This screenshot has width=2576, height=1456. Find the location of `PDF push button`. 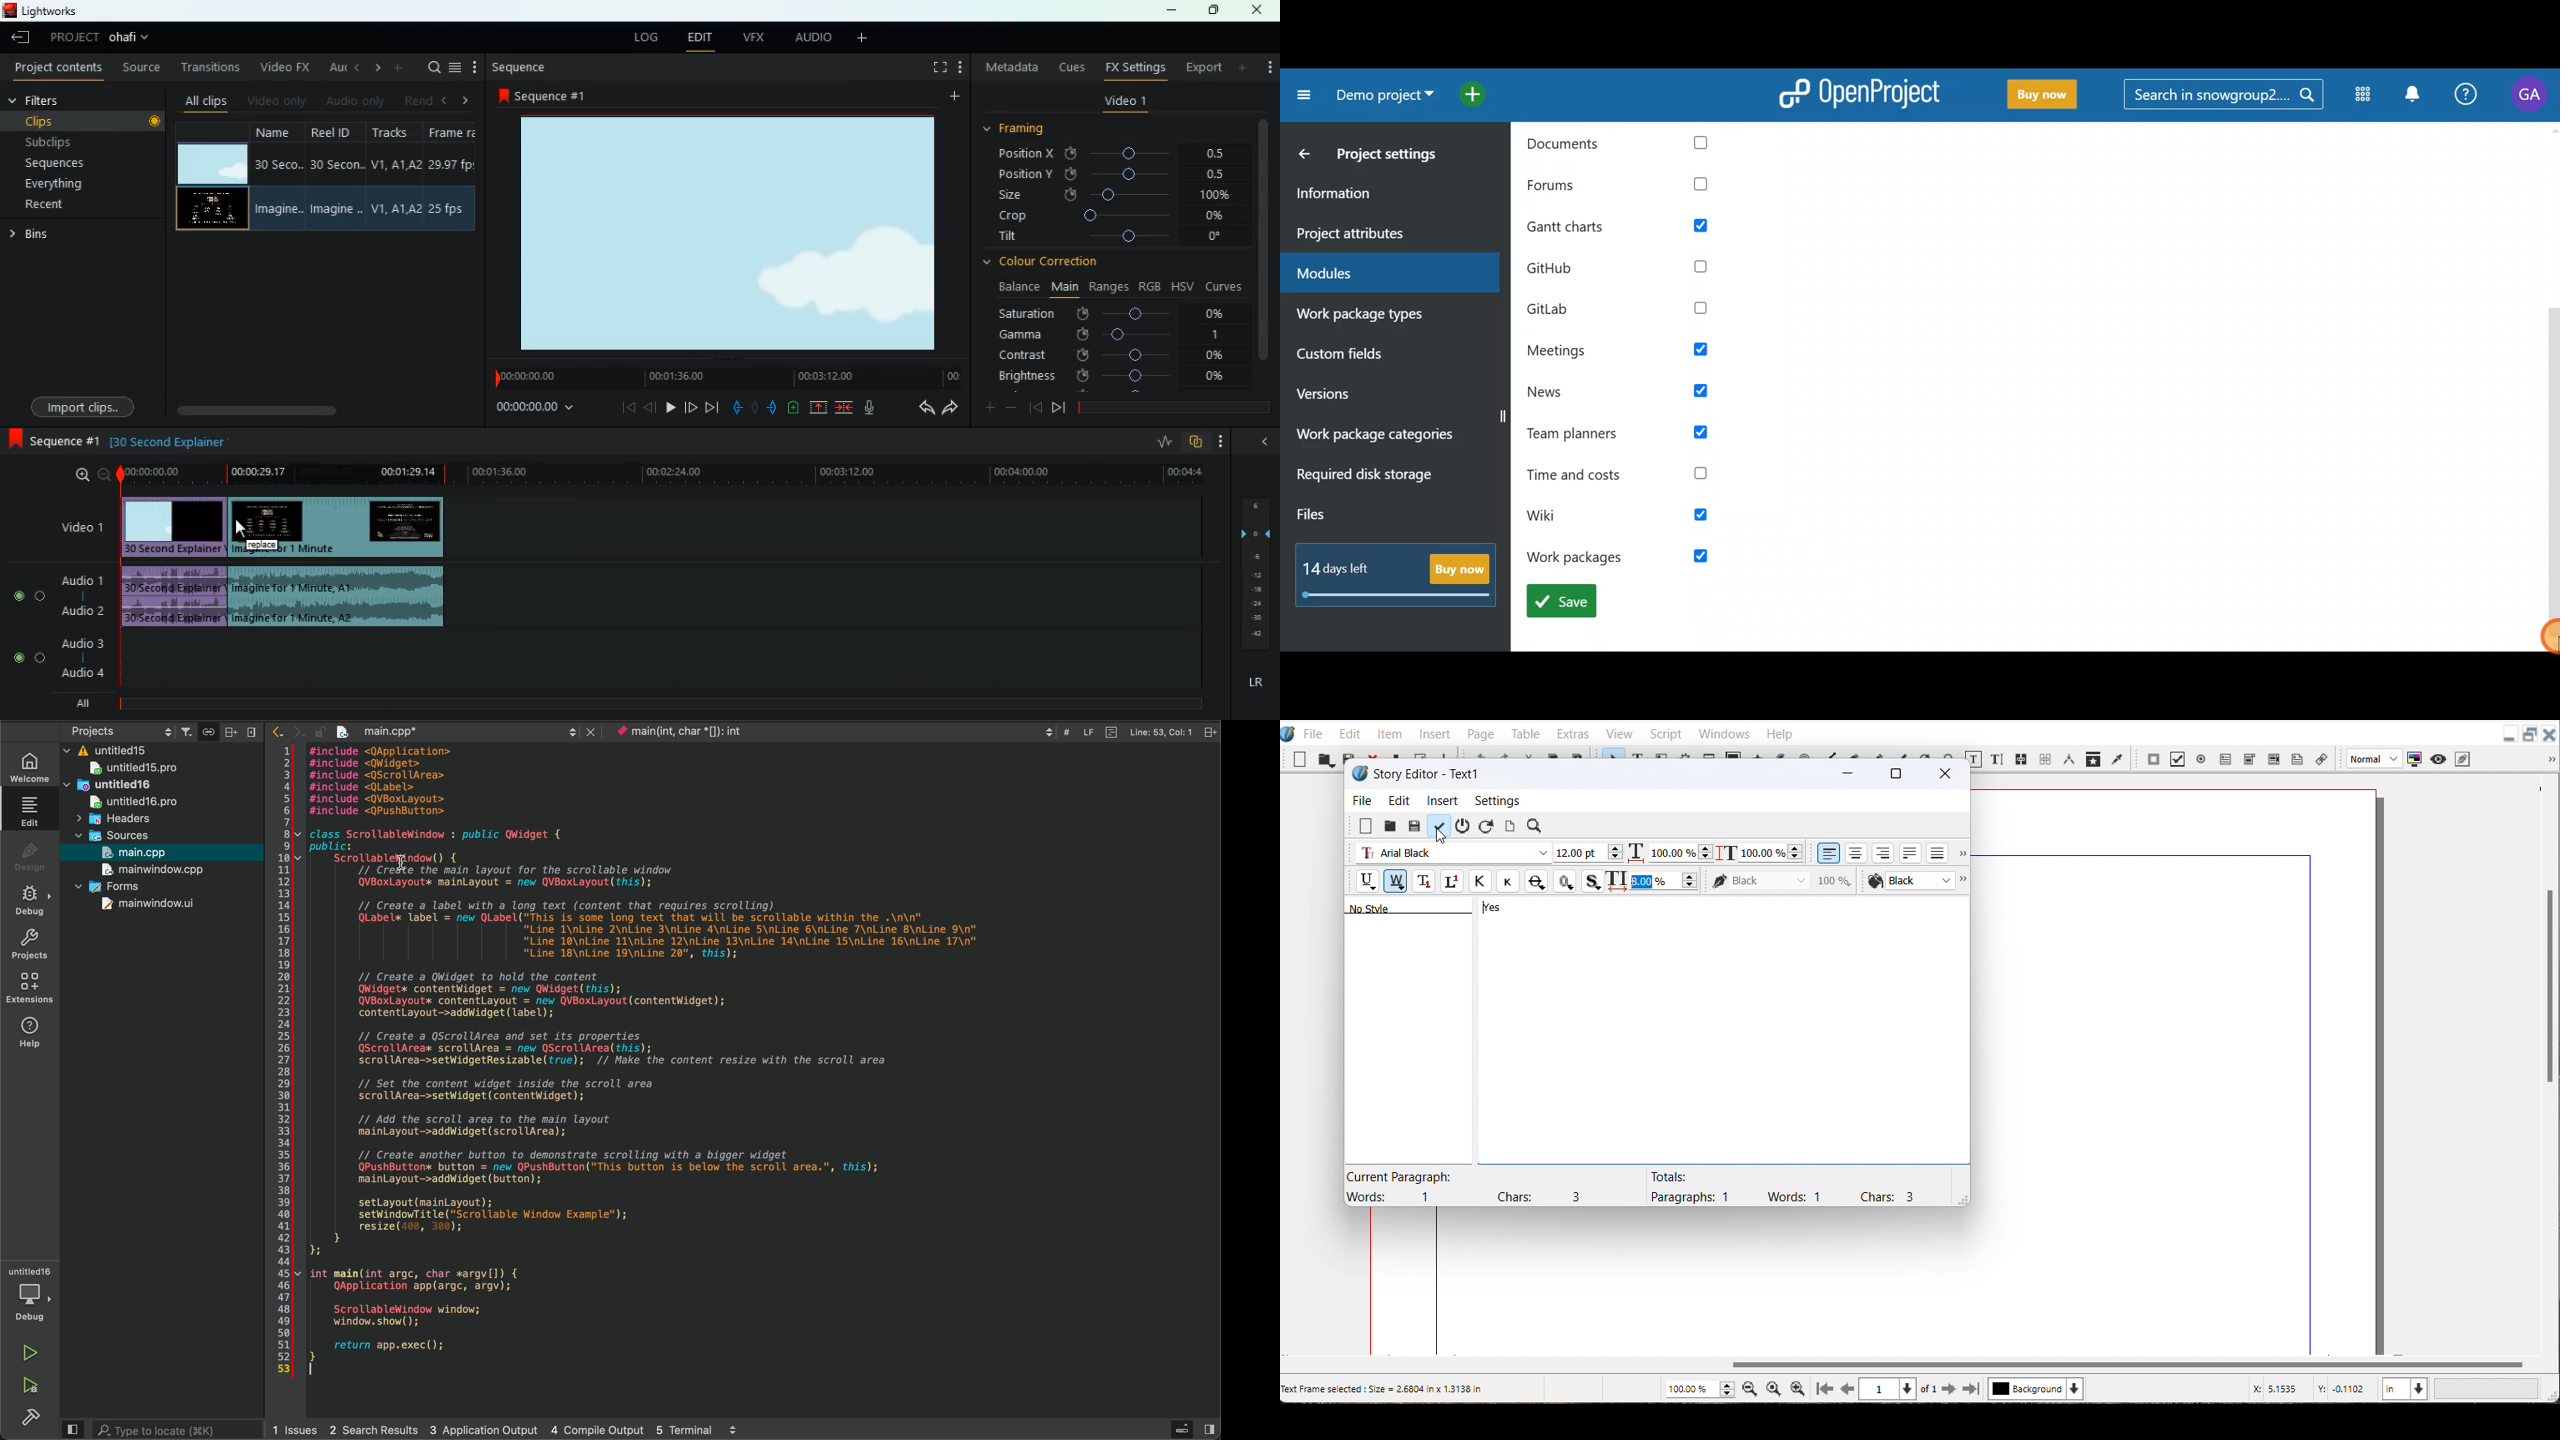

PDF push button is located at coordinates (2154, 758).